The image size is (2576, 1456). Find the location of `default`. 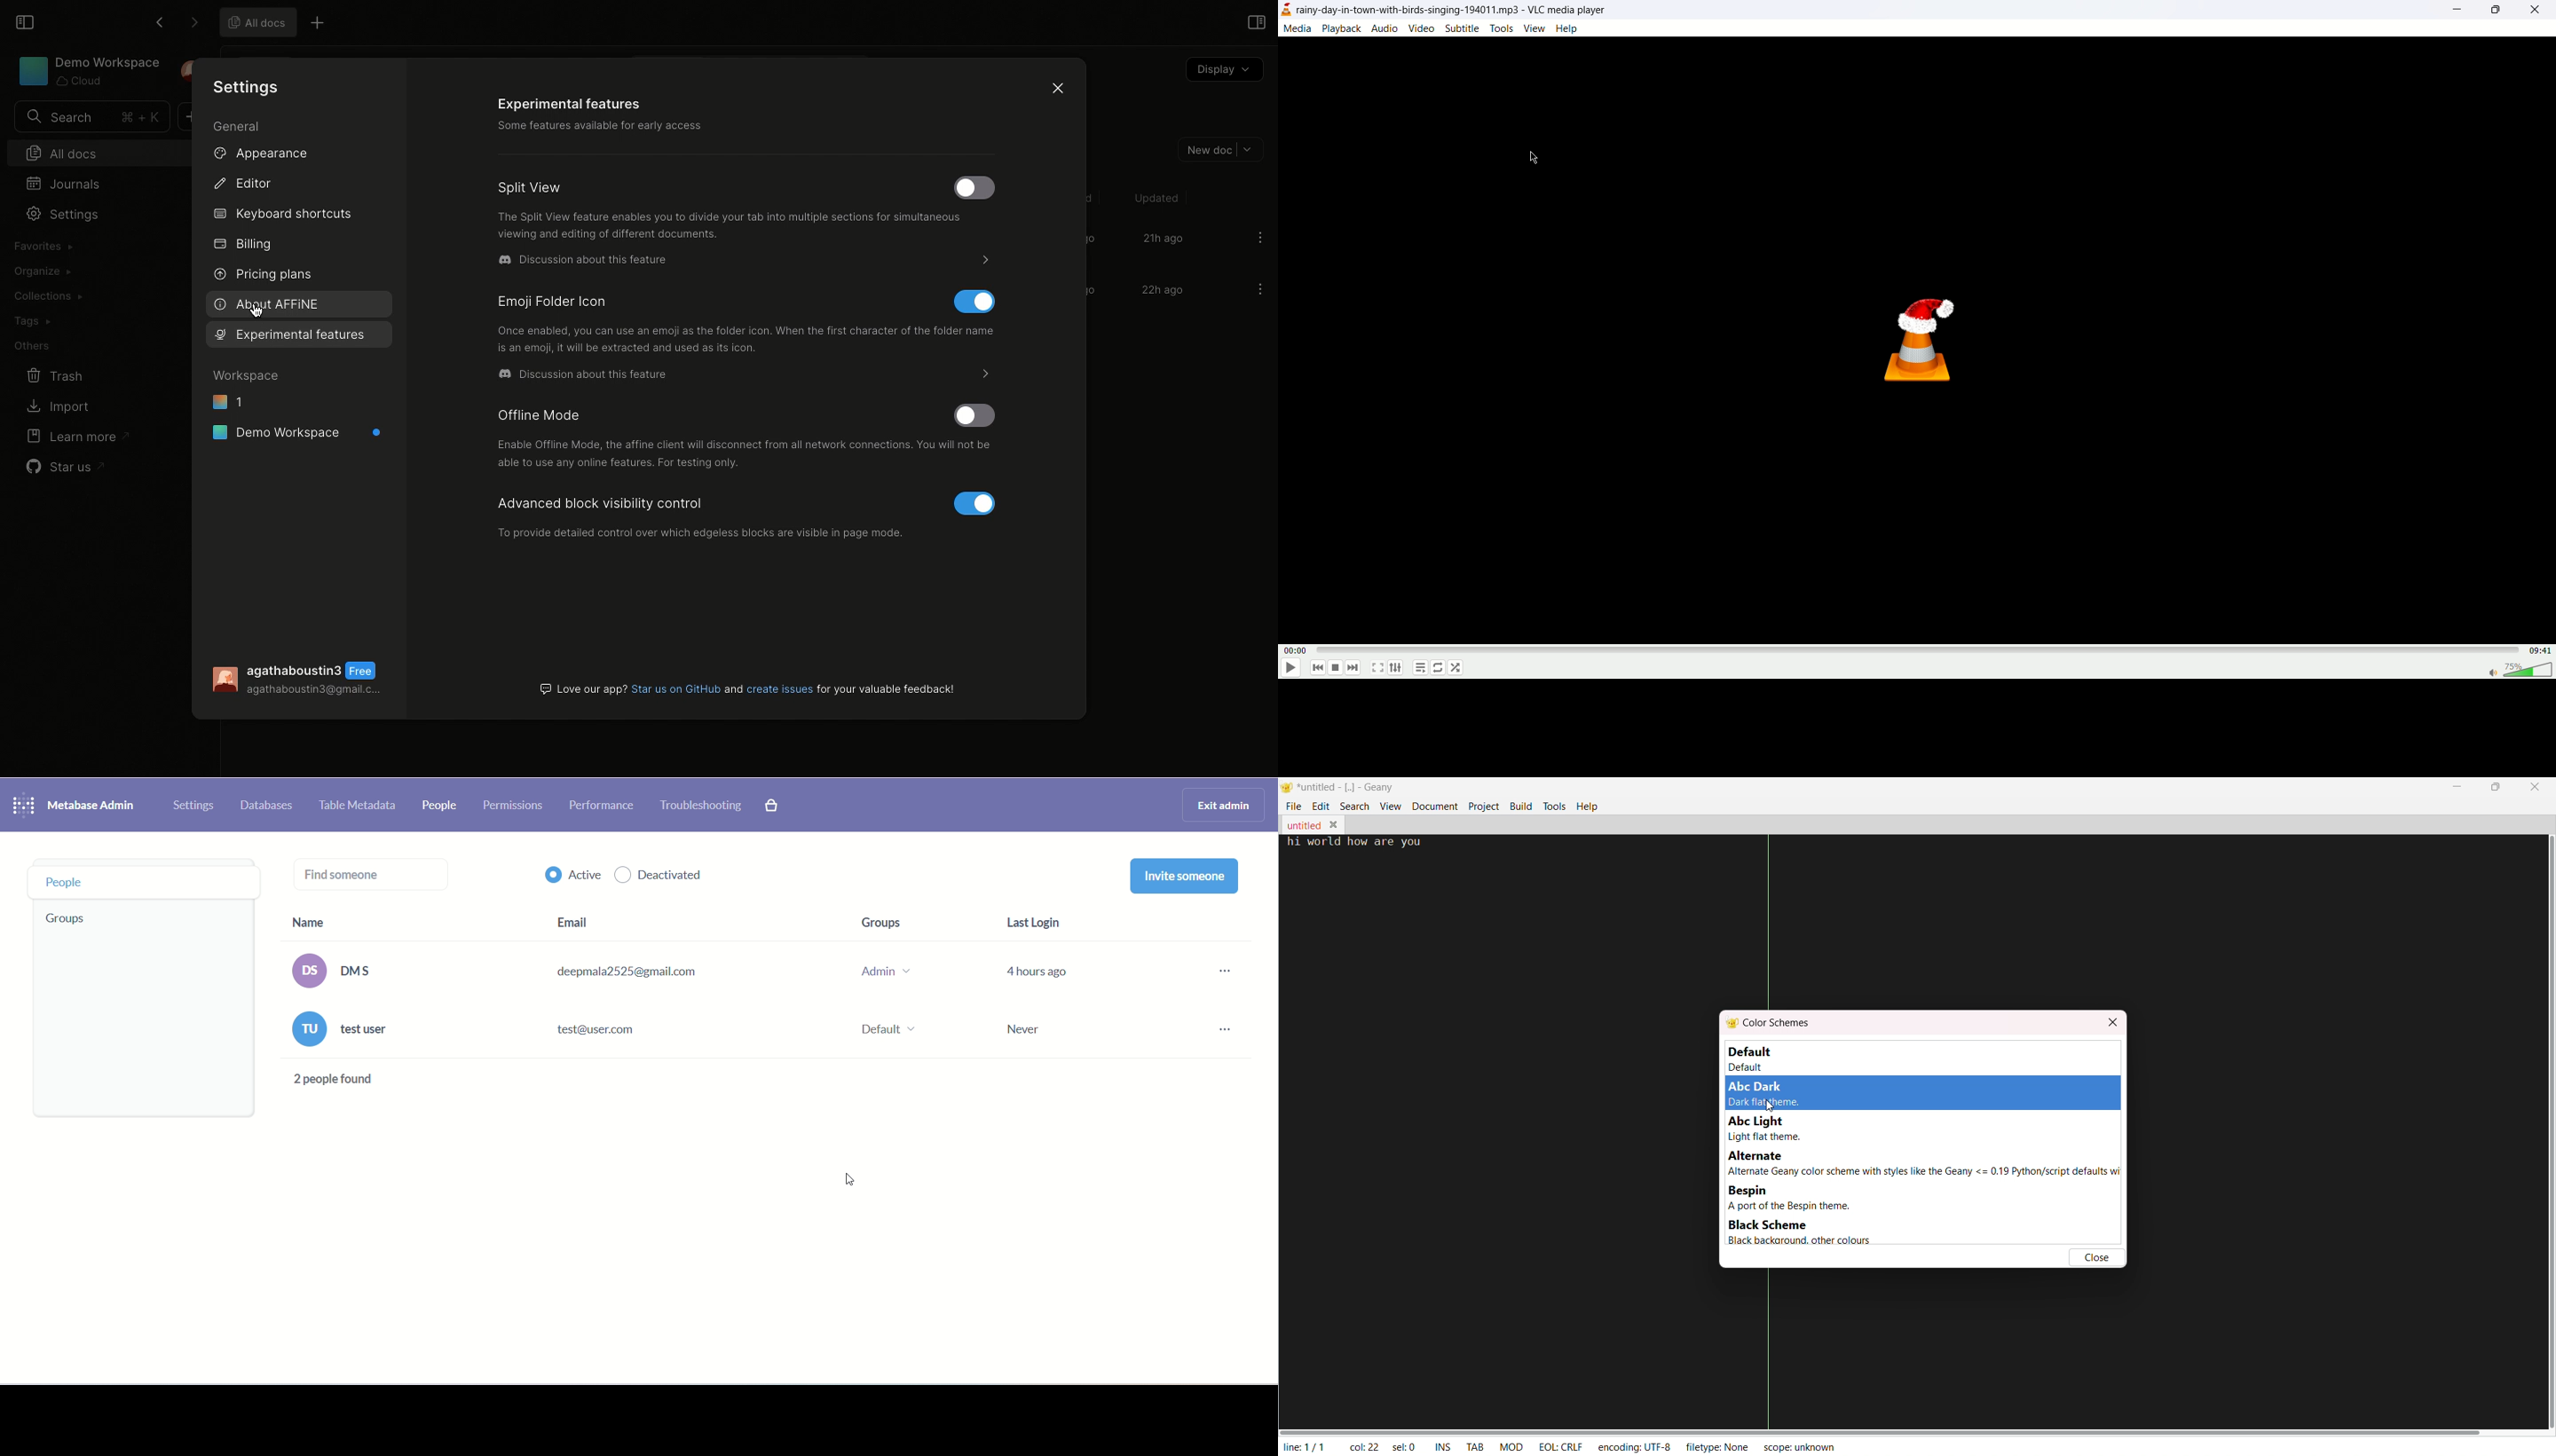

default is located at coordinates (1767, 1059).